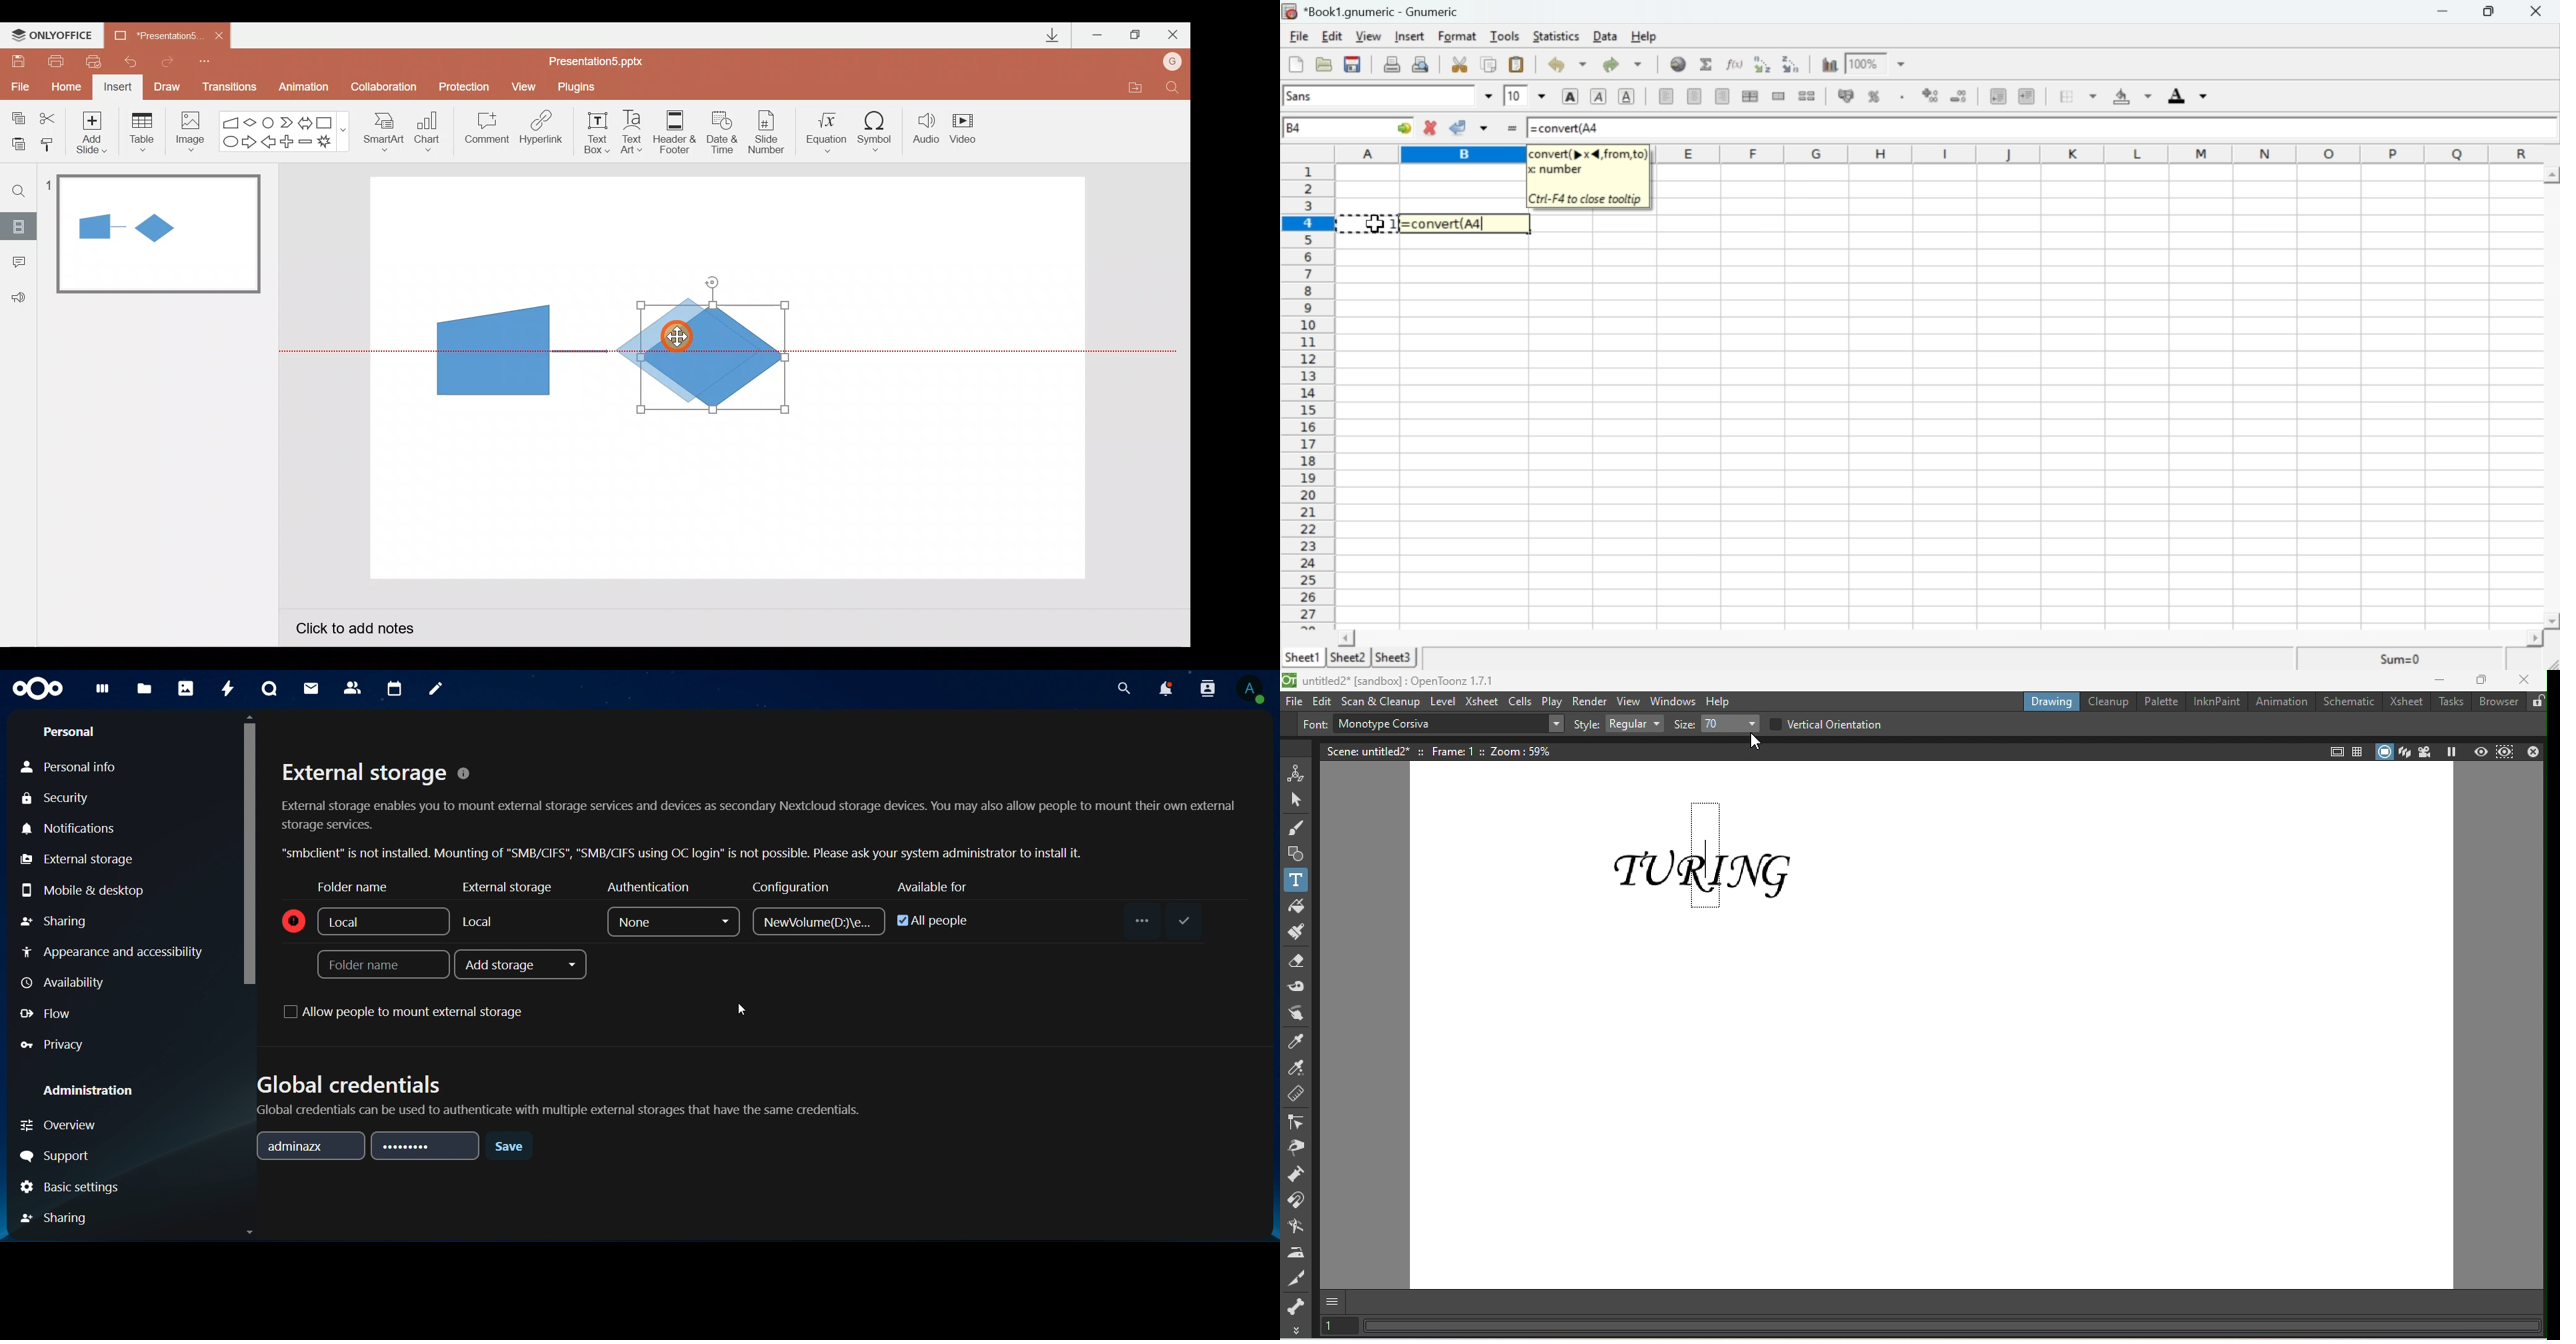 This screenshot has width=2576, height=1344. I want to click on scroll up, so click(2551, 174).